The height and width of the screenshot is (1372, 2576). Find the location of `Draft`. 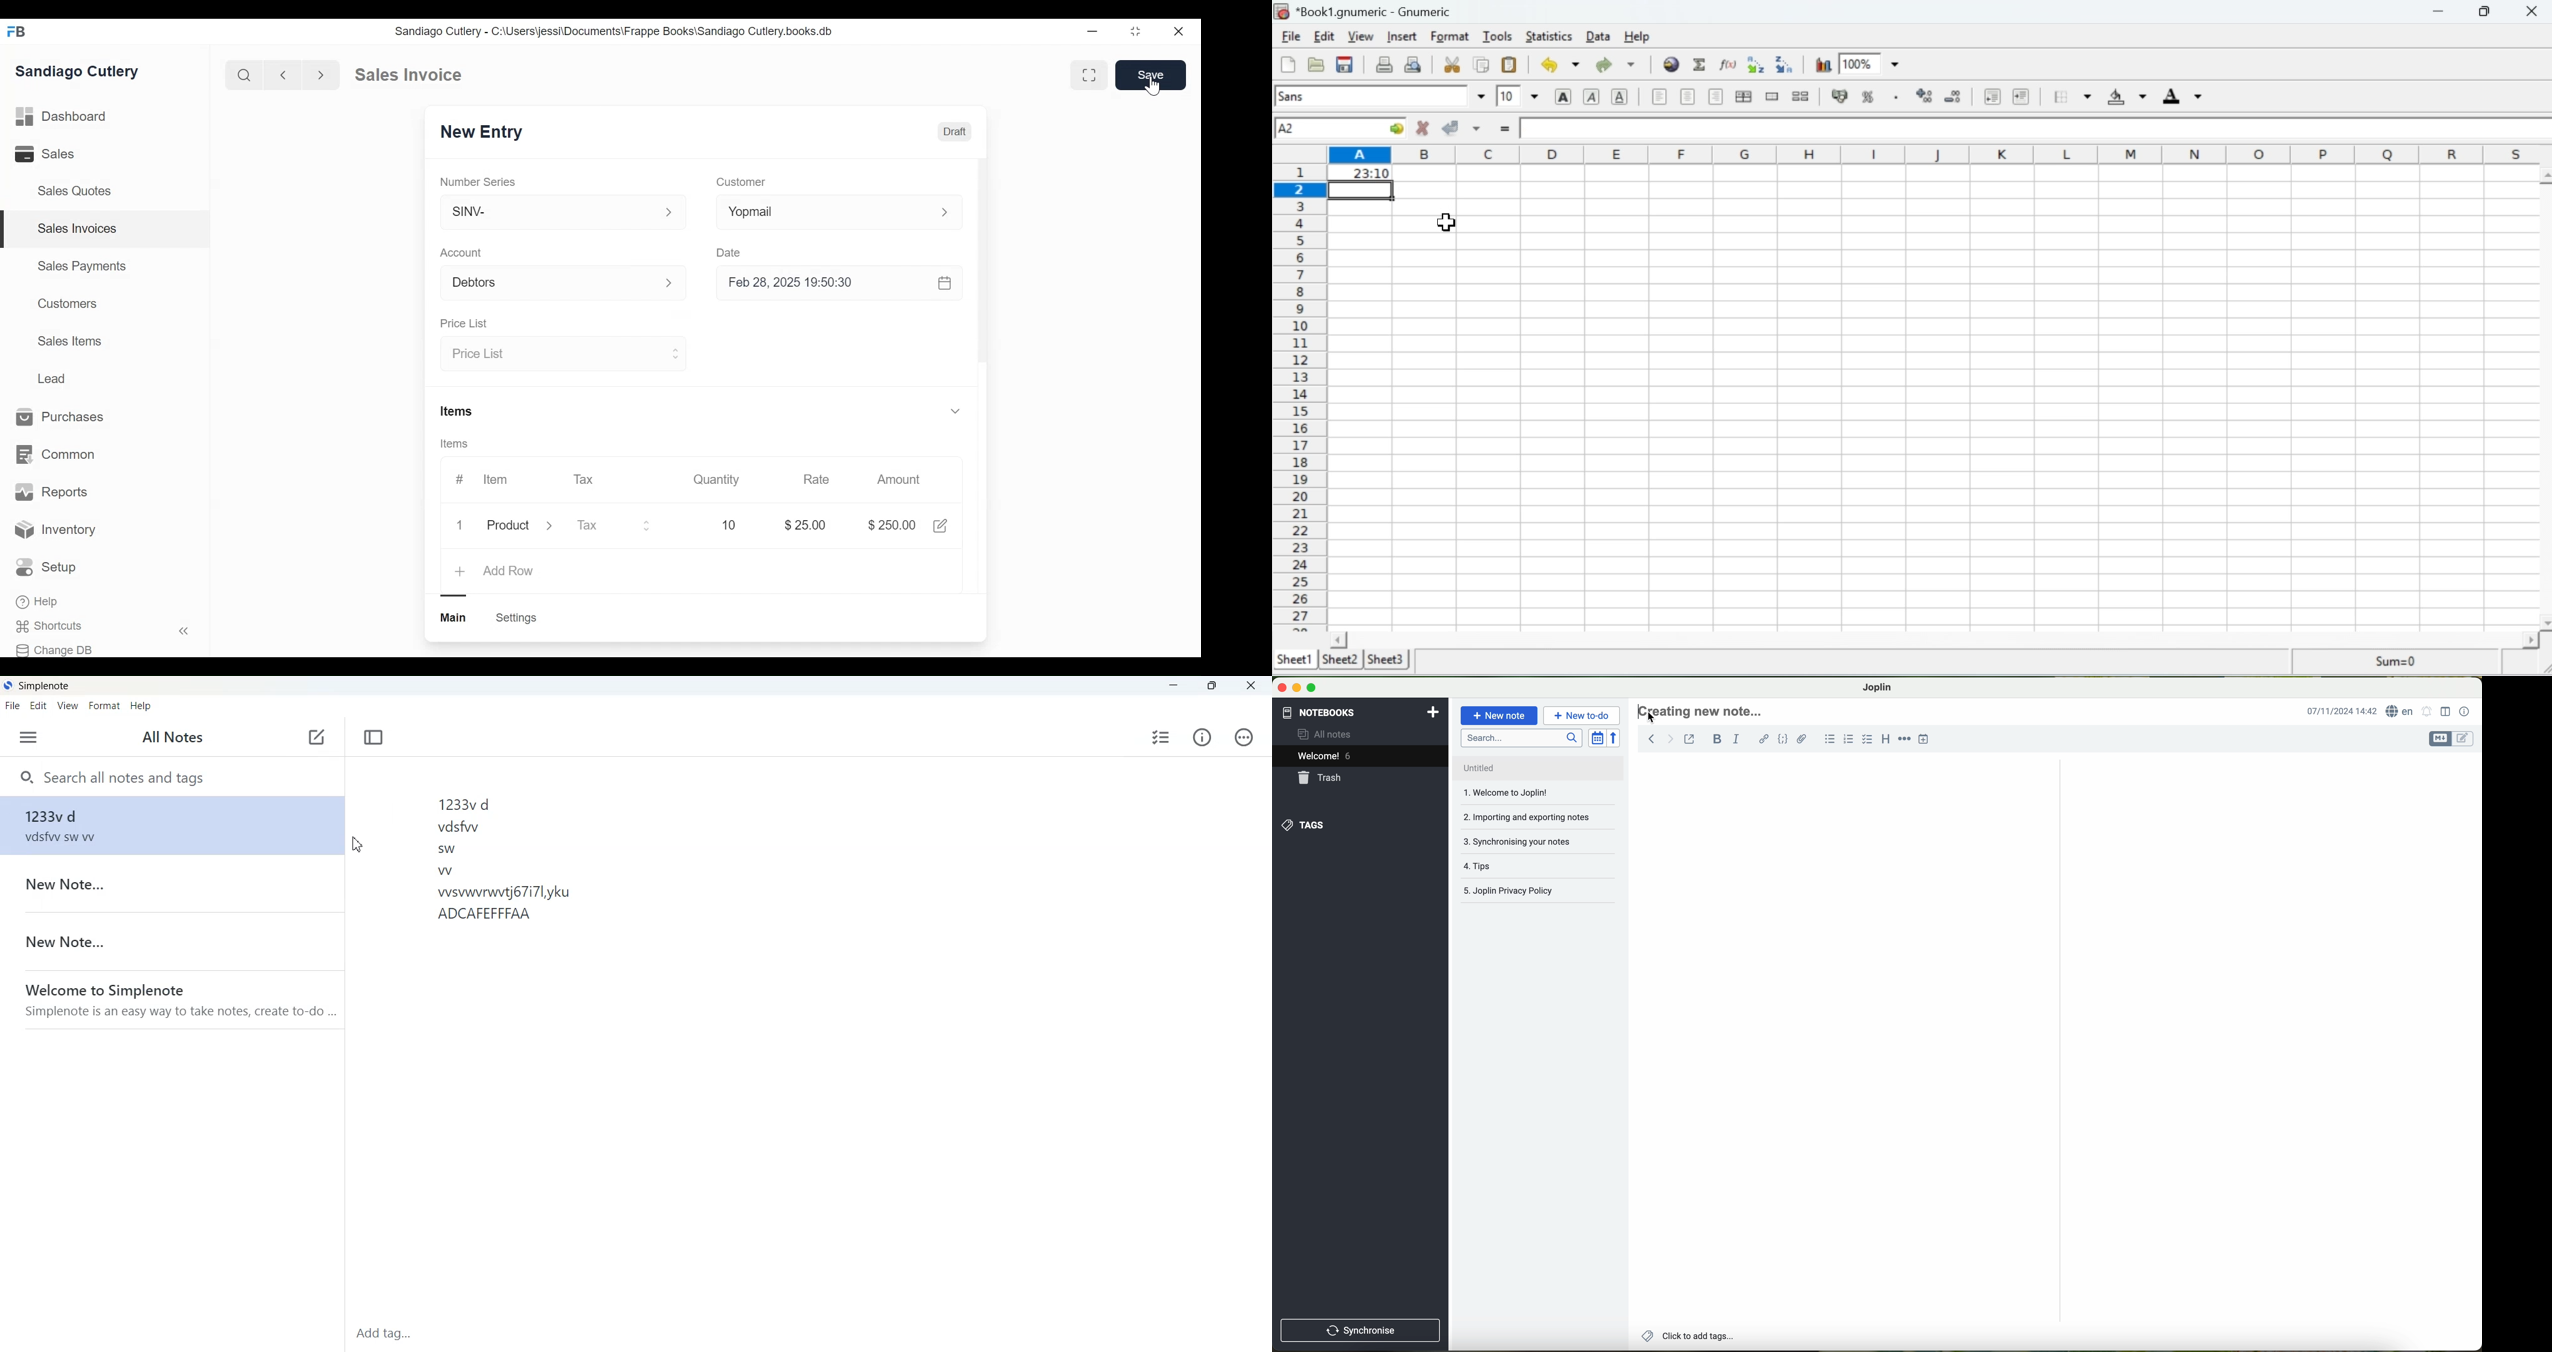

Draft is located at coordinates (955, 131).